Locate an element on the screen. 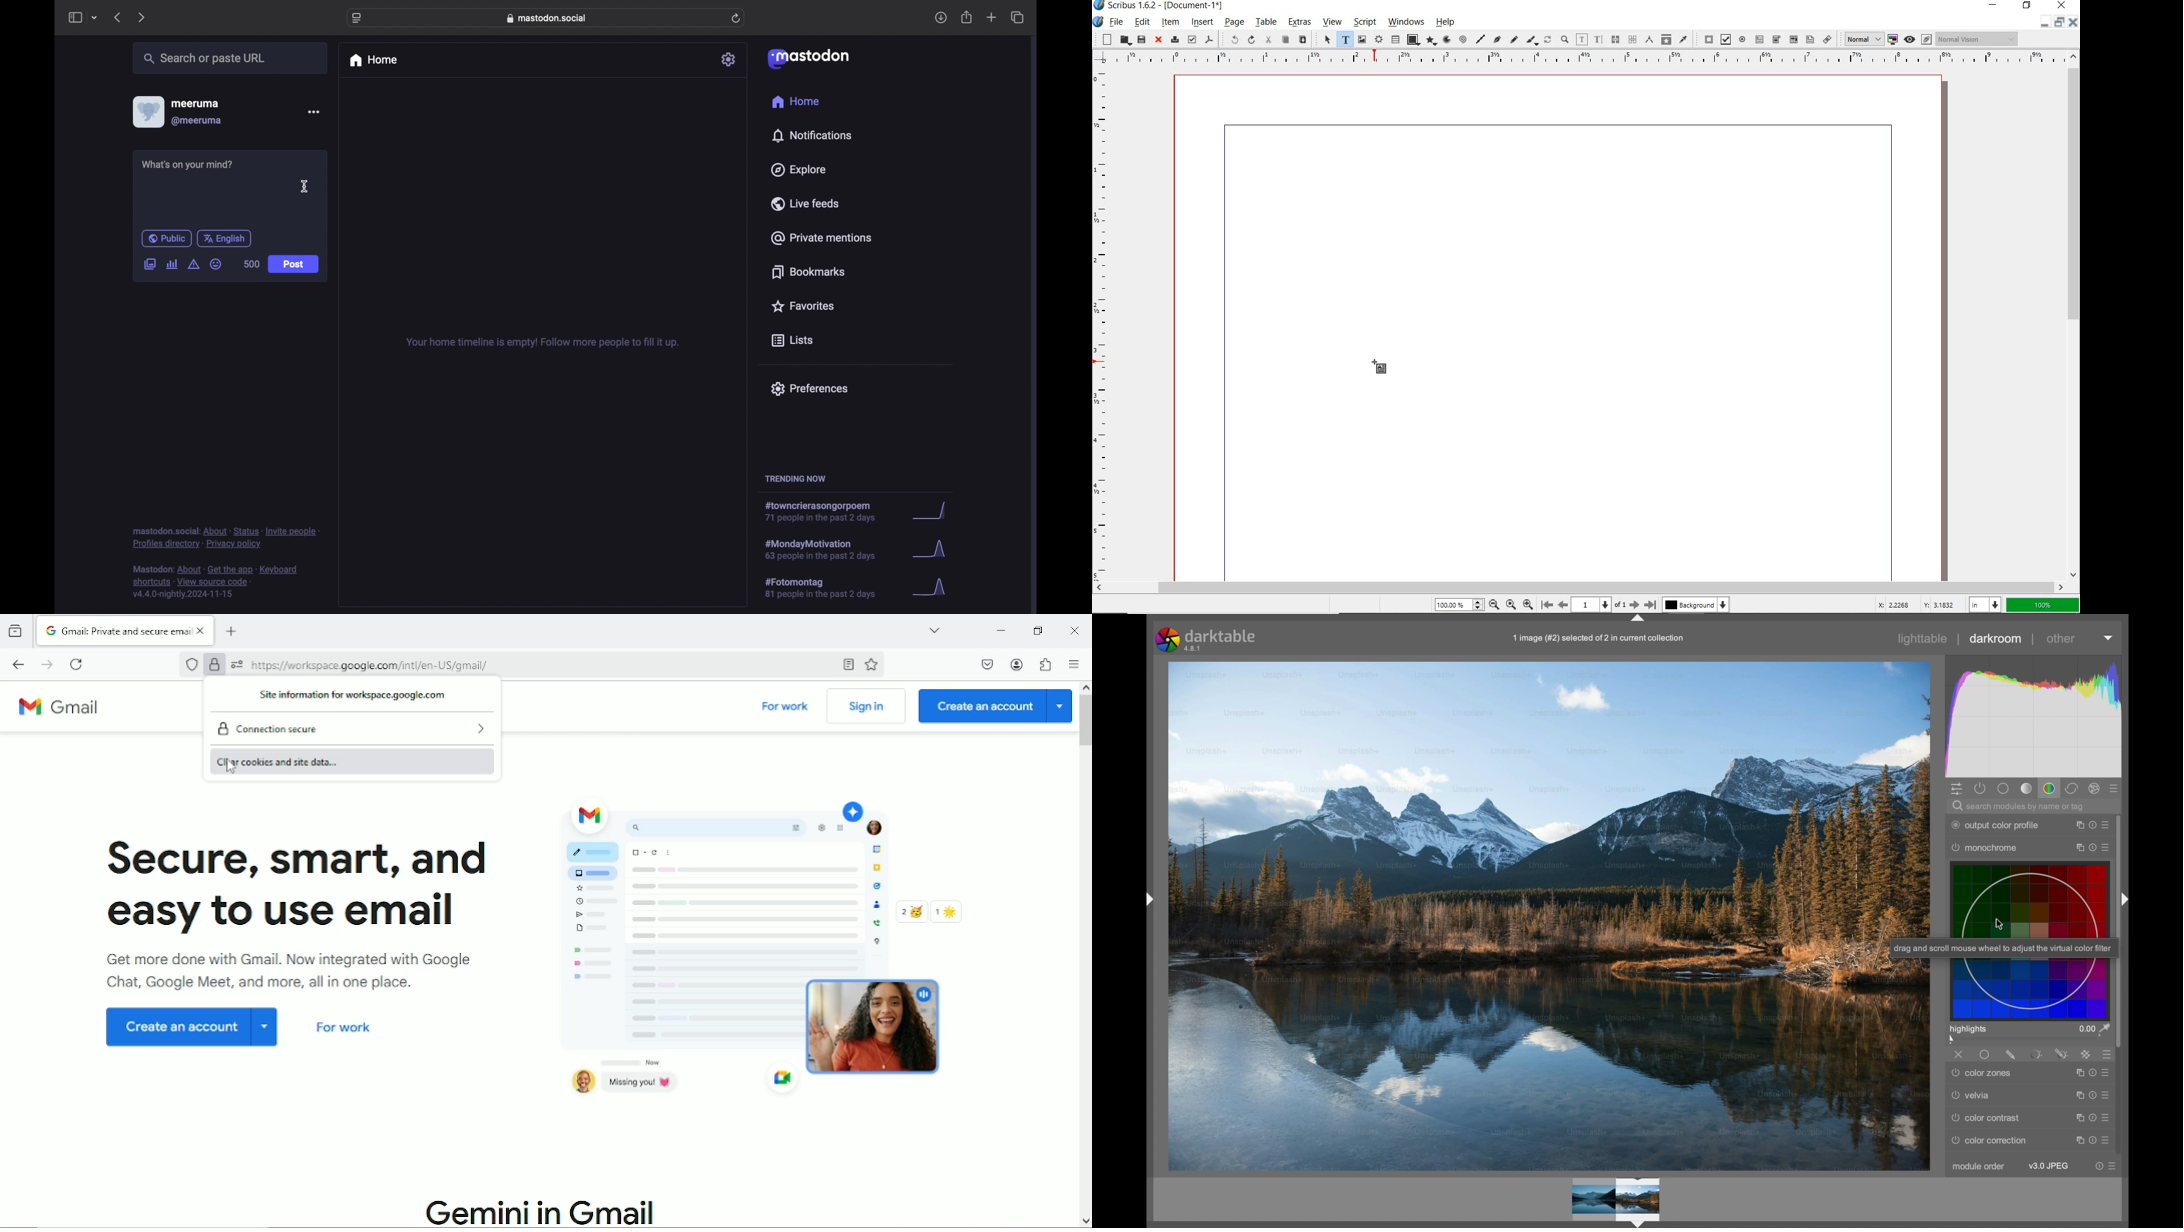  extras is located at coordinates (1299, 24).